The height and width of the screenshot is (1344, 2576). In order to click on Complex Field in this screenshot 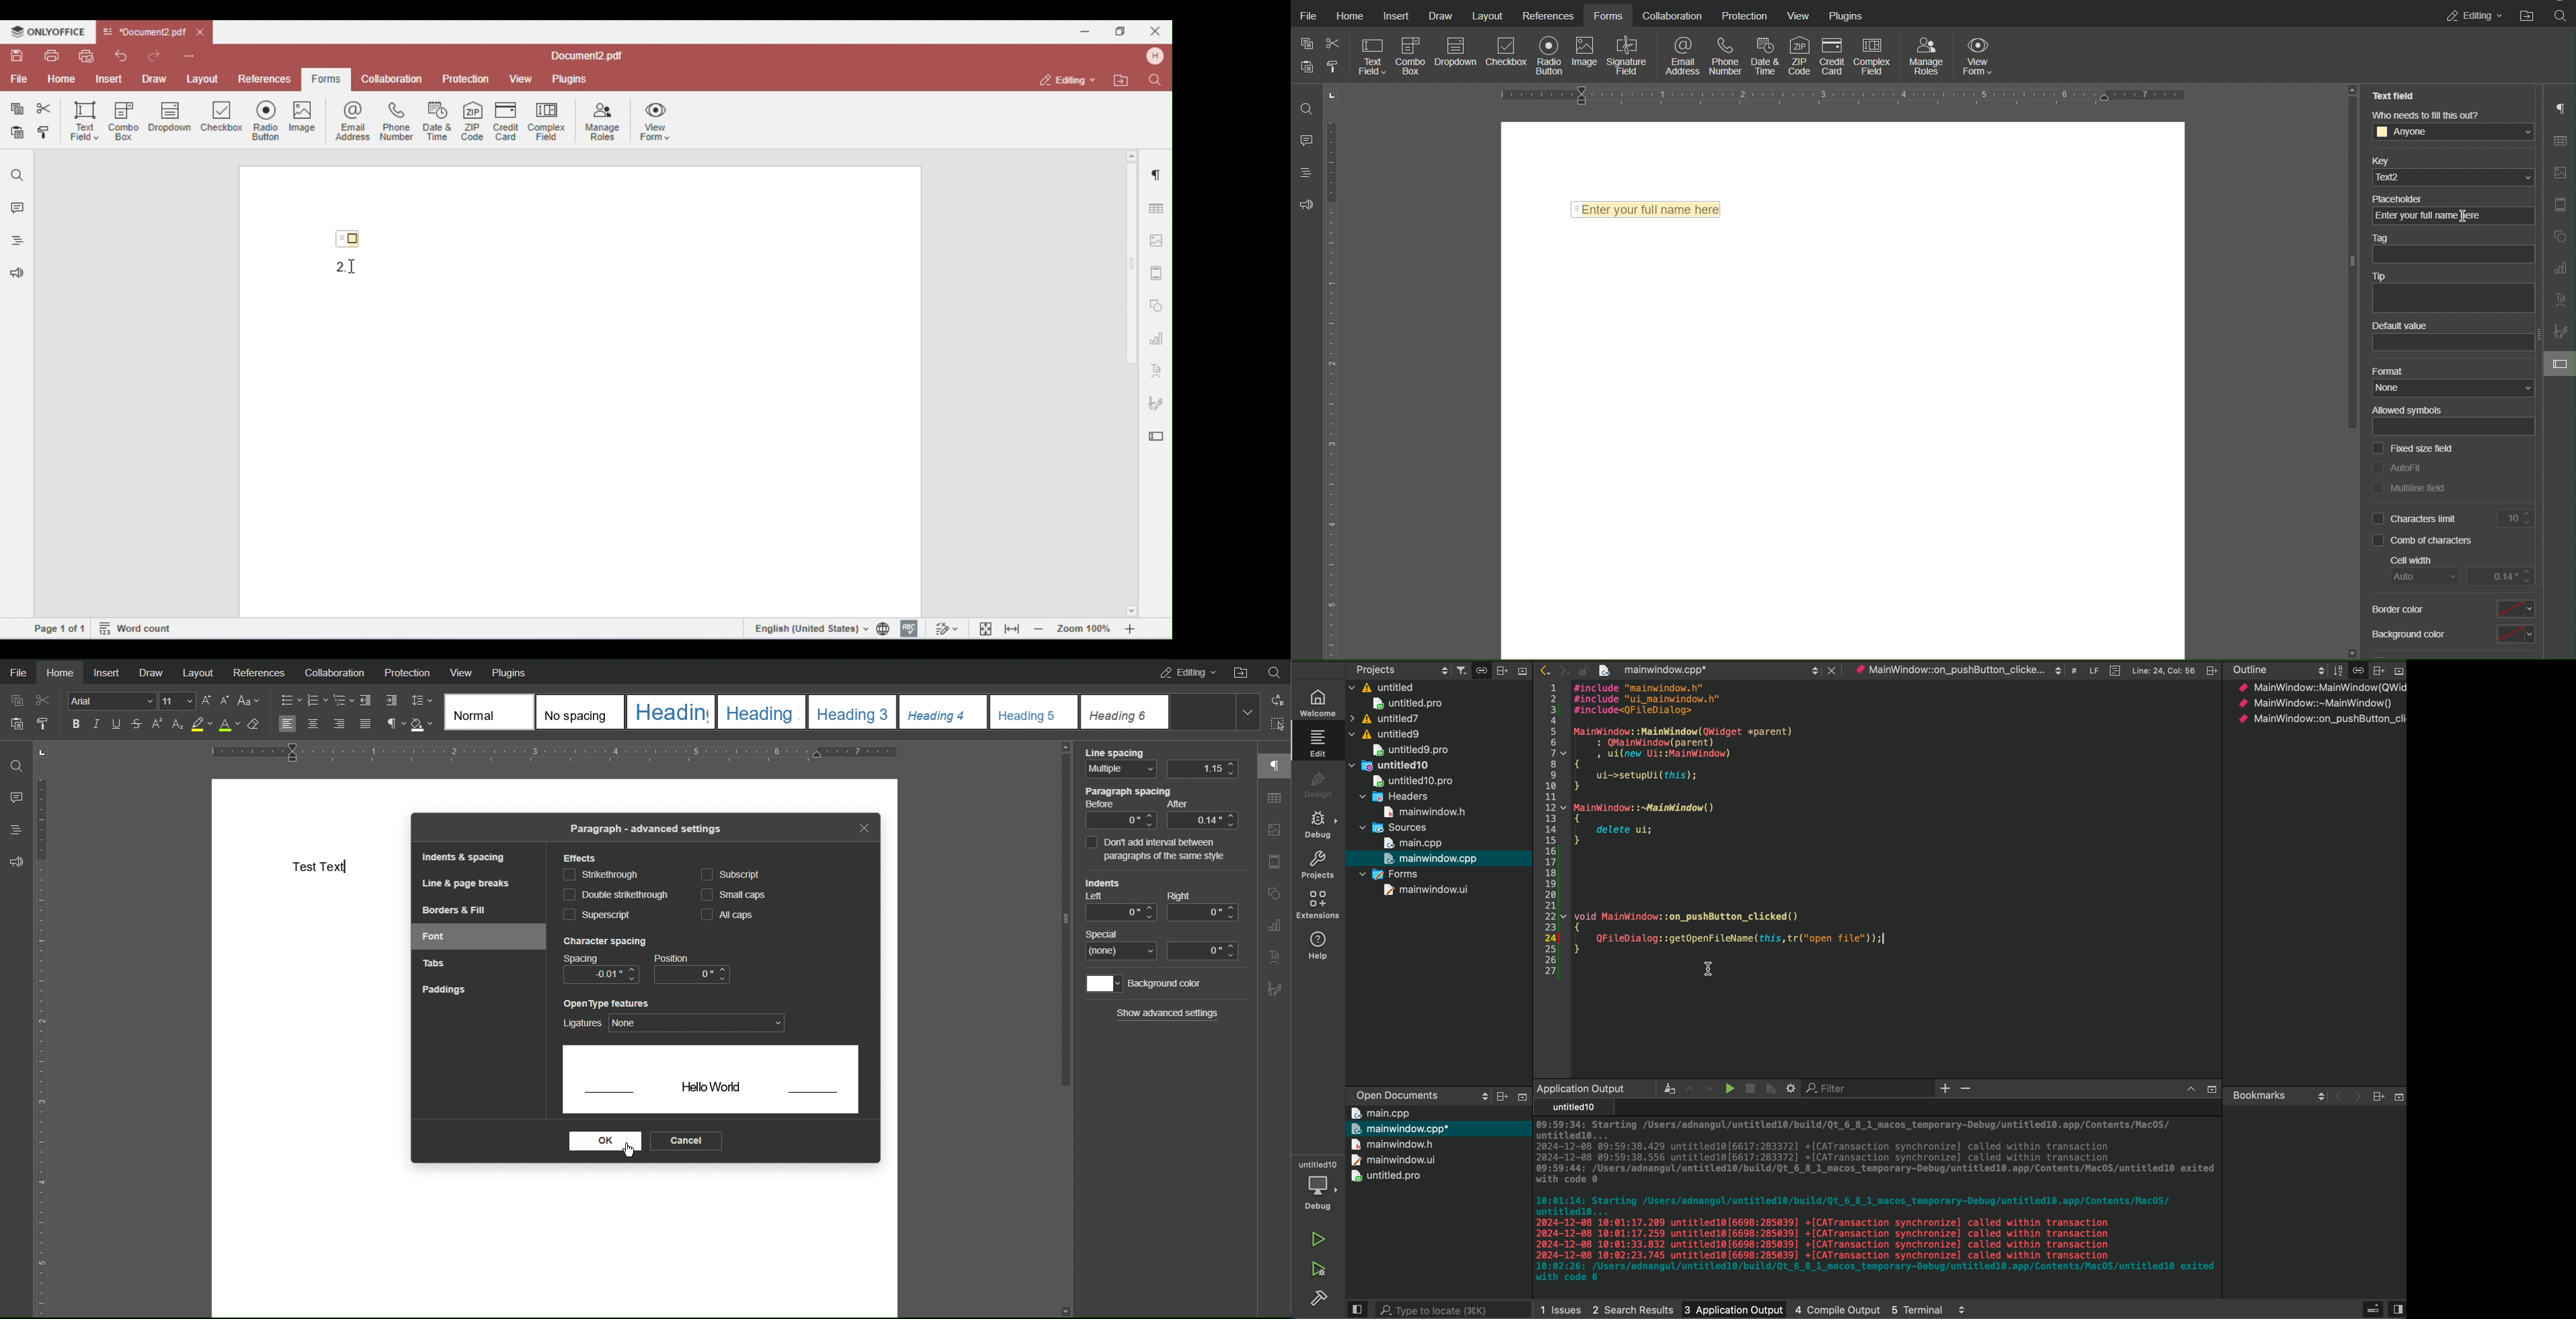, I will do `click(1874, 56)`.